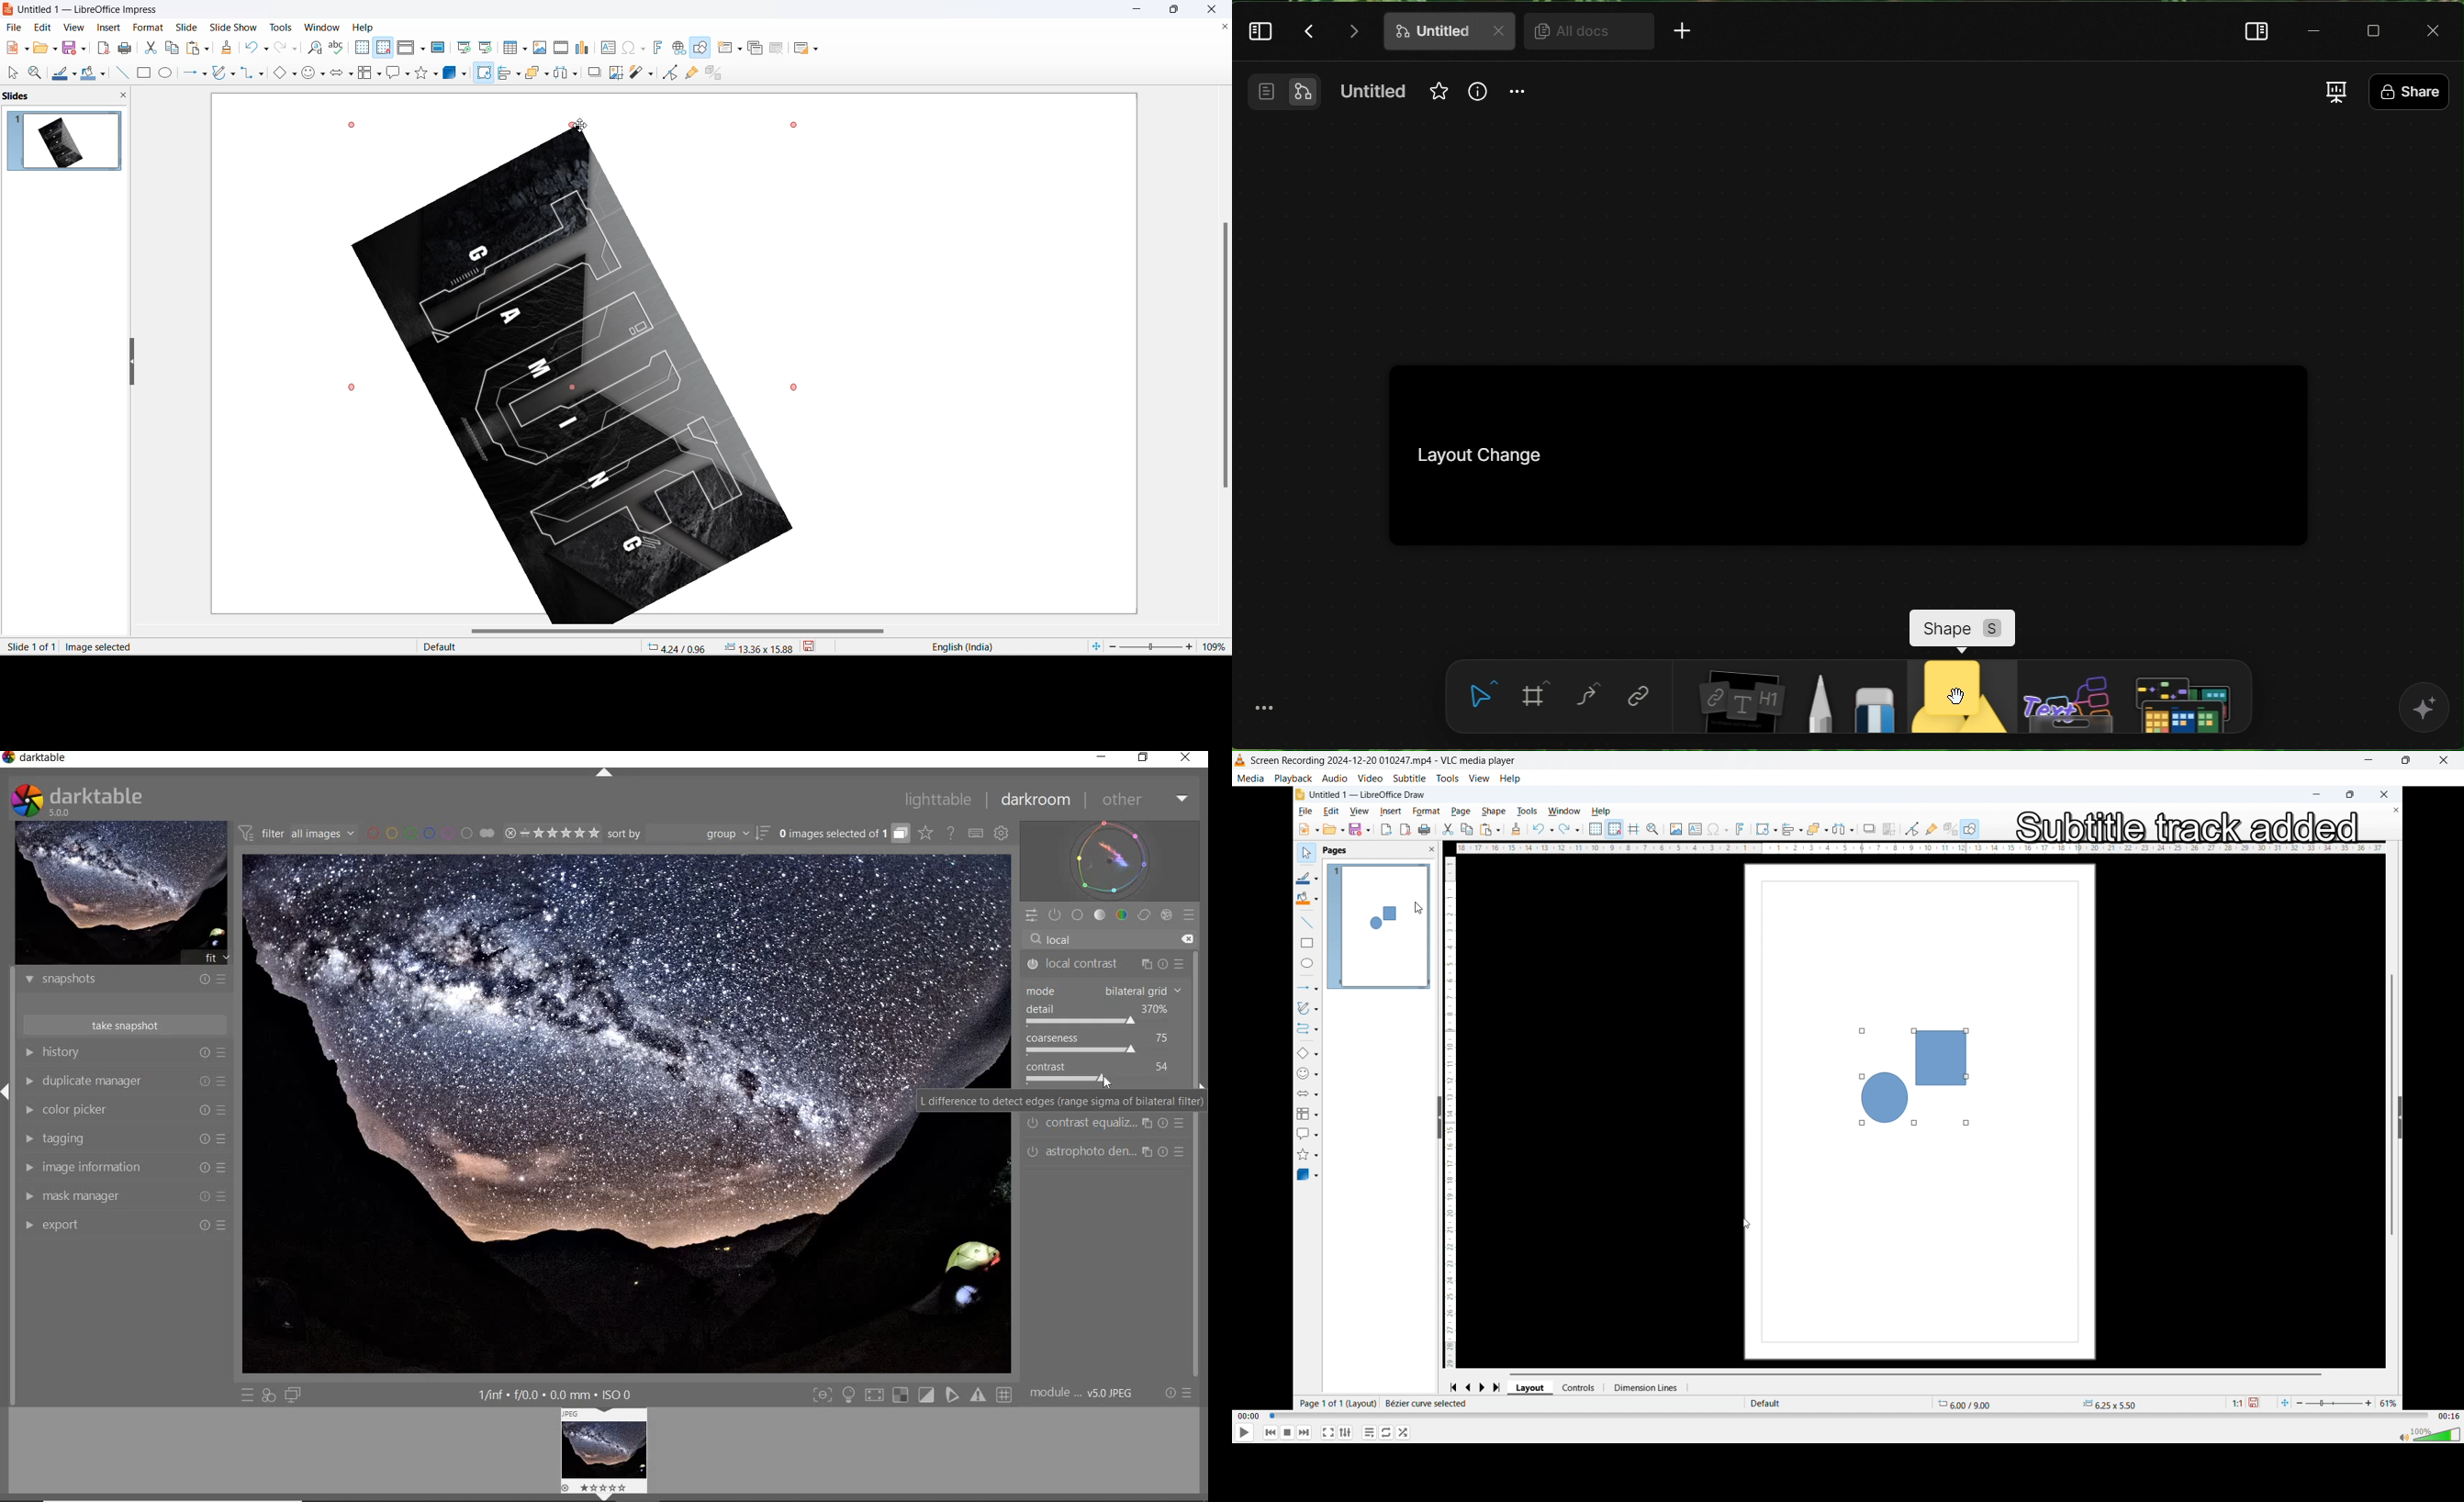  I want to click on zoom slider, so click(1150, 647).